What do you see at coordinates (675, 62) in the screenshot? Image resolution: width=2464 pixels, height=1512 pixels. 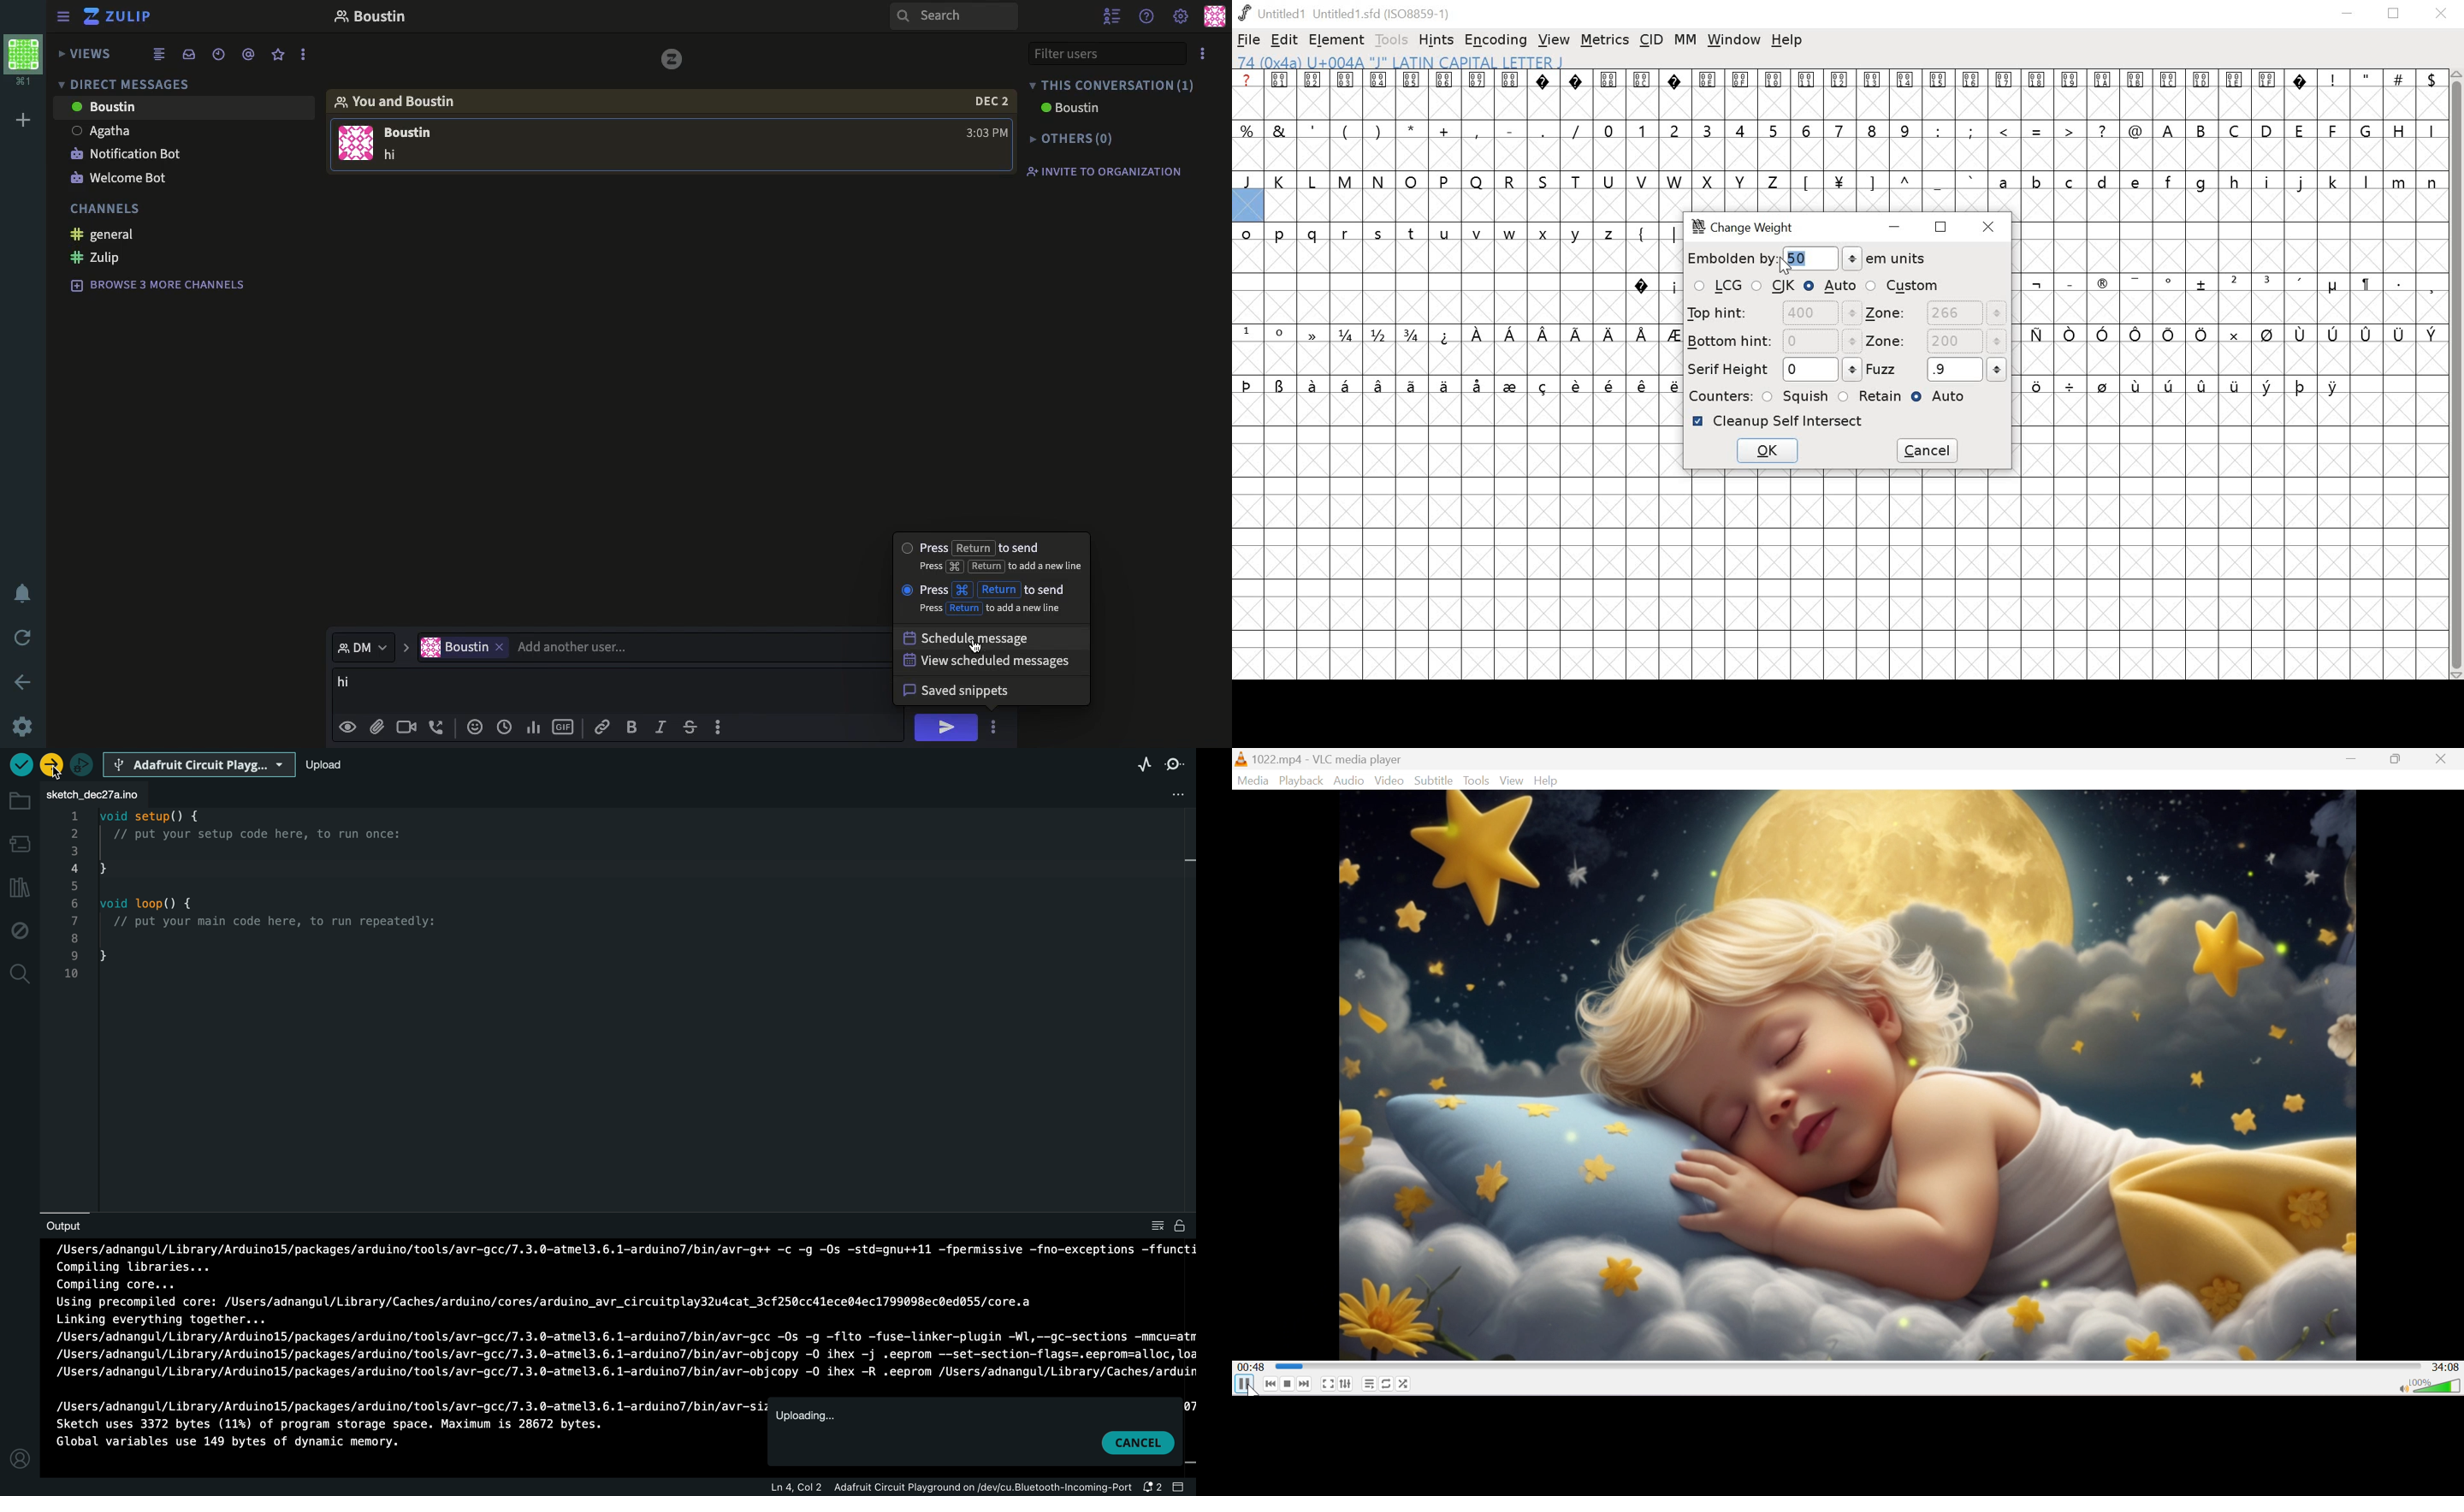 I see `zulip` at bounding box center [675, 62].